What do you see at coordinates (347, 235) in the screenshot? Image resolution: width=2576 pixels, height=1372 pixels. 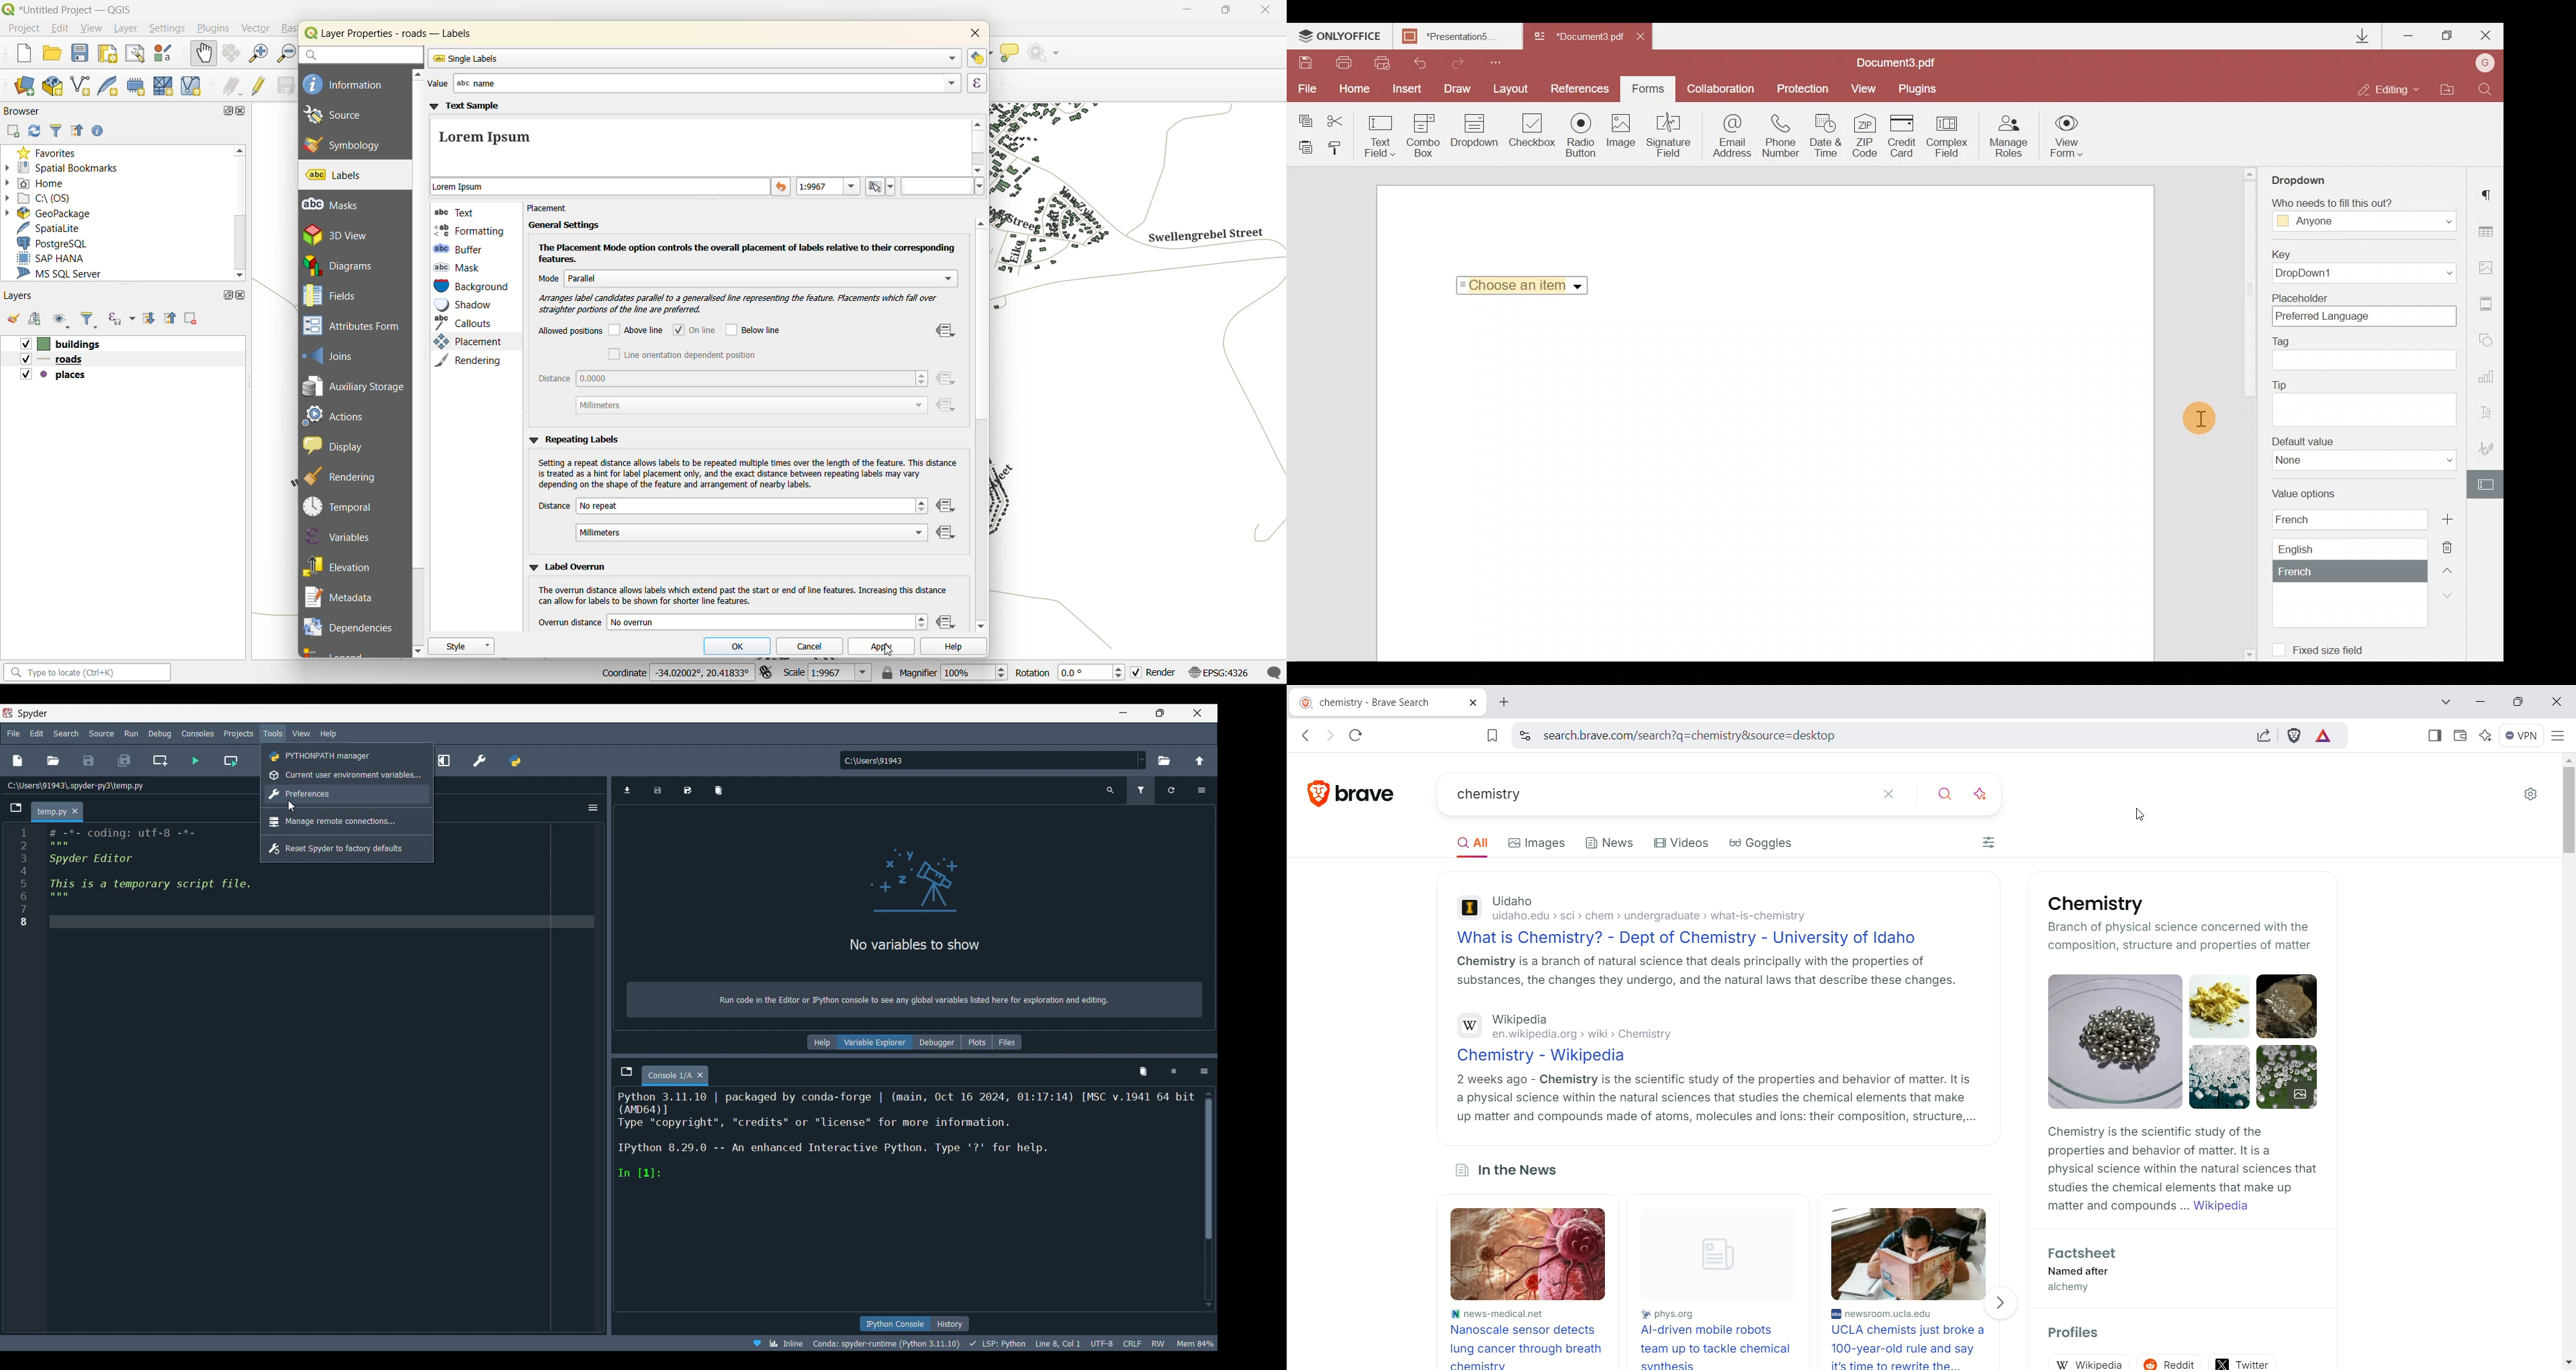 I see `3d view` at bounding box center [347, 235].